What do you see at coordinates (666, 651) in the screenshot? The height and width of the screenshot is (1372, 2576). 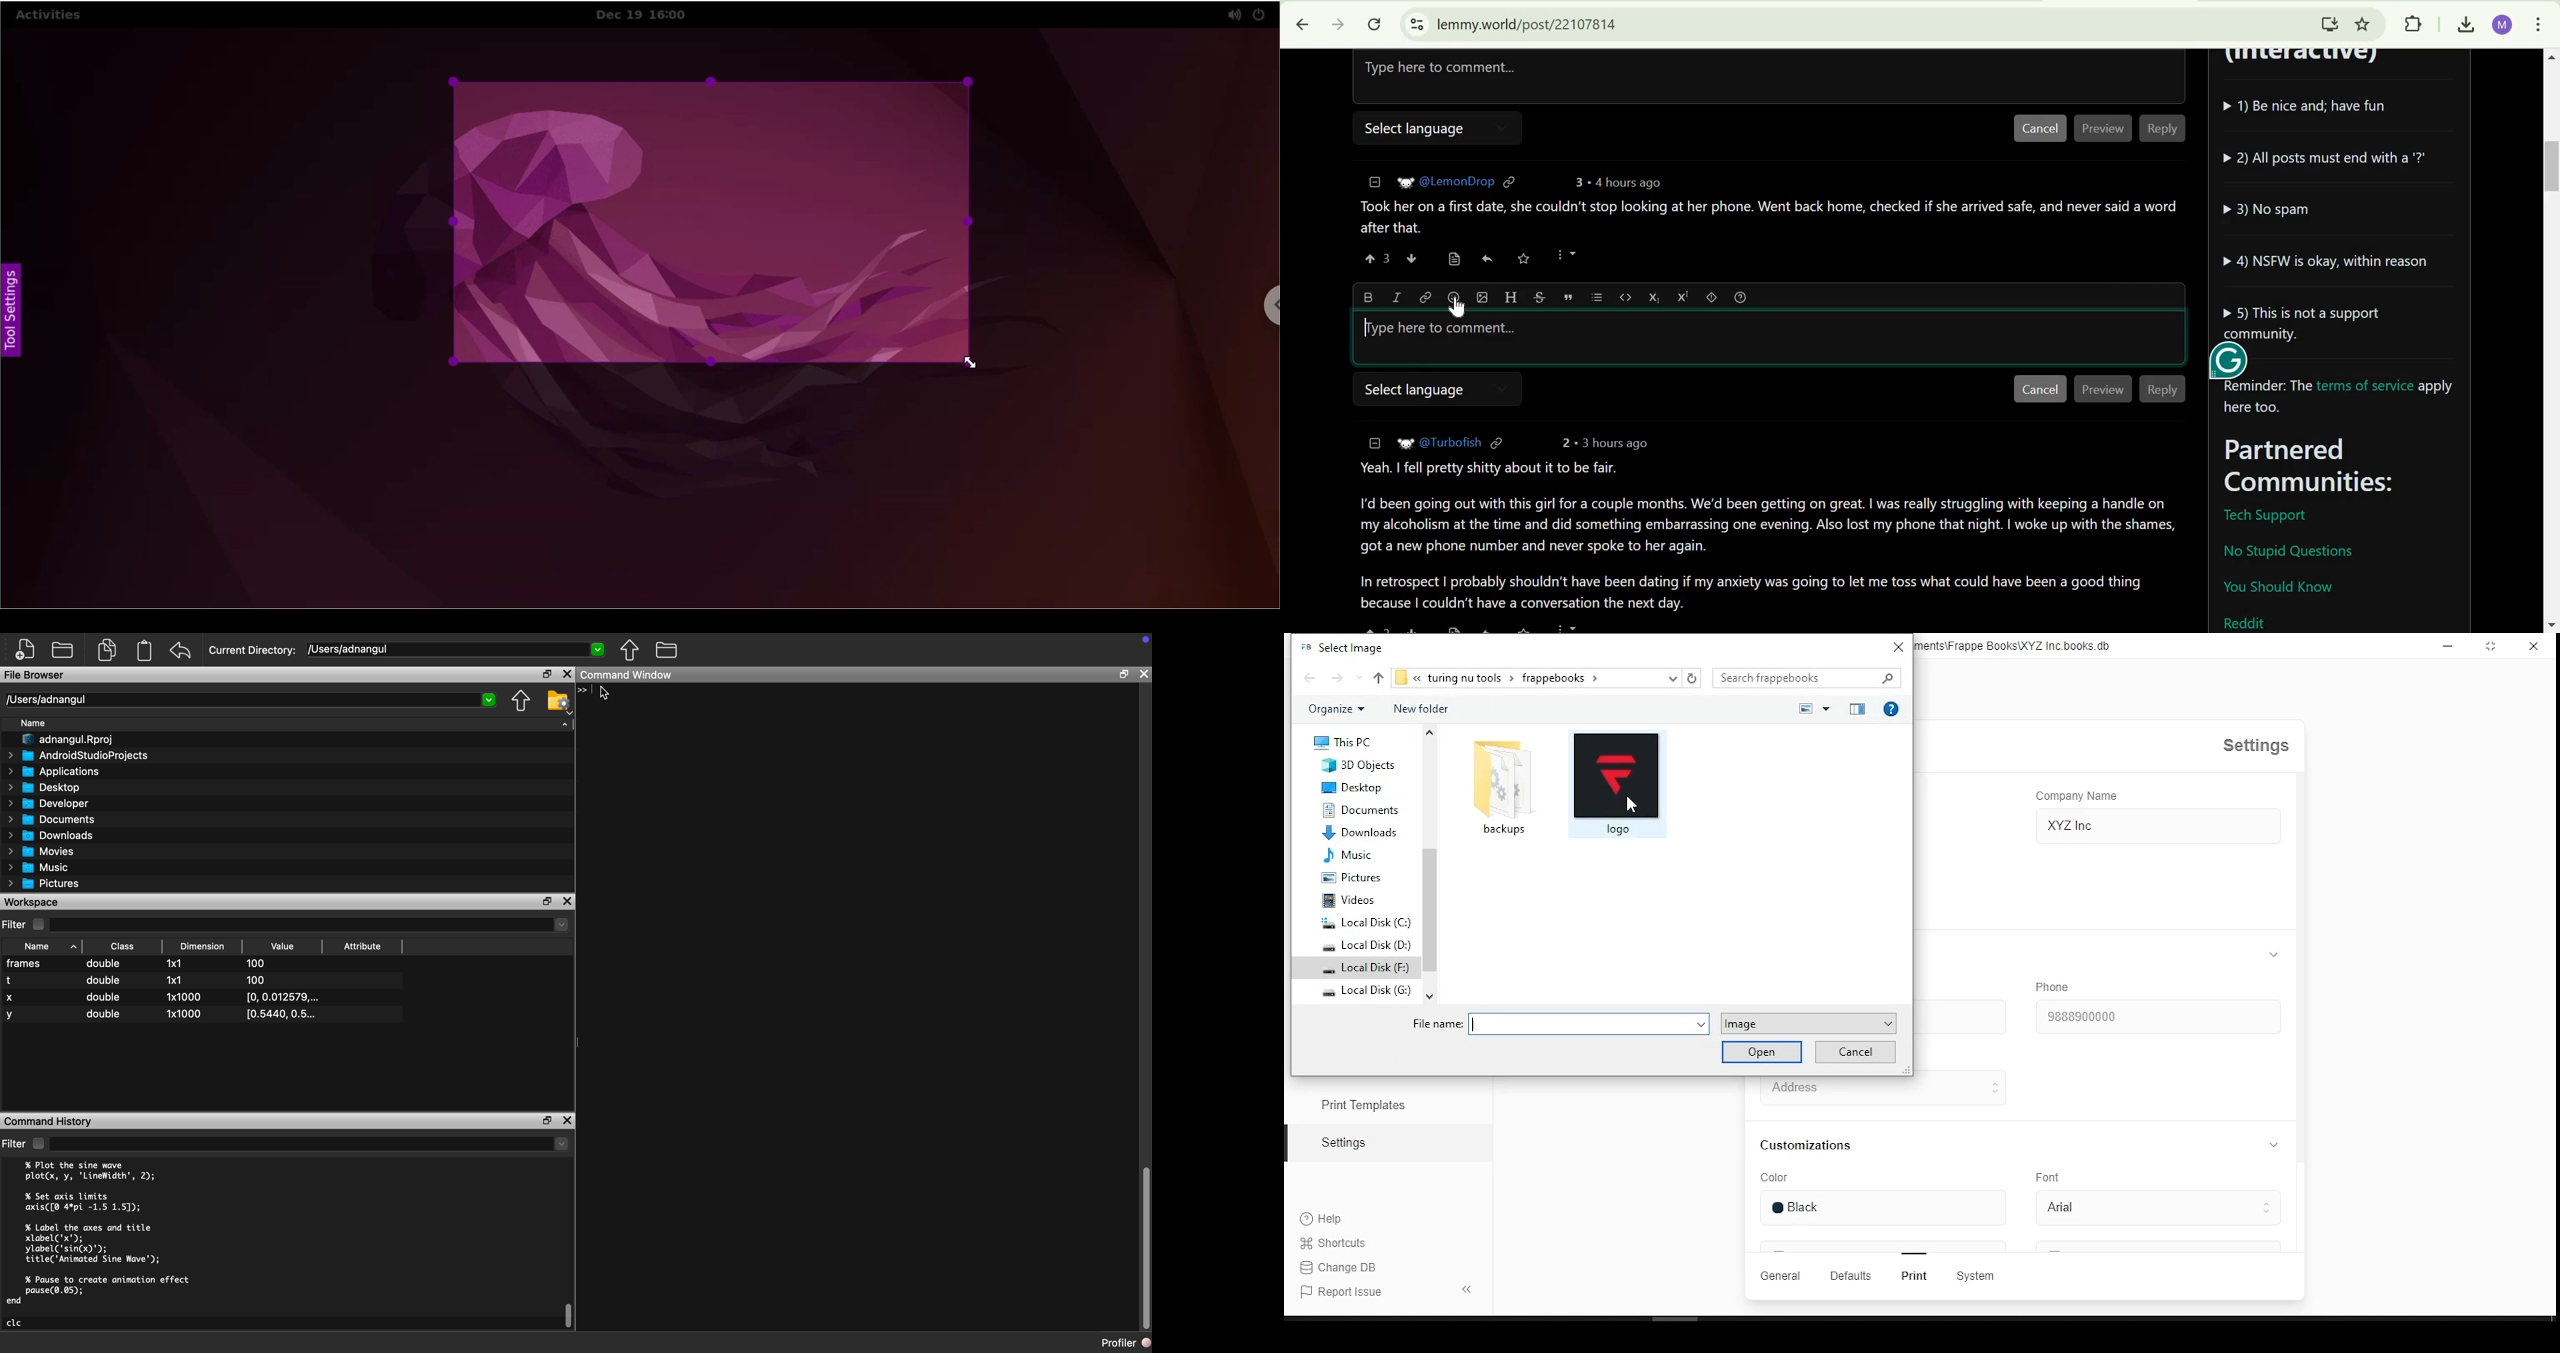 I see `Folder` at bounding box center [666, 651].